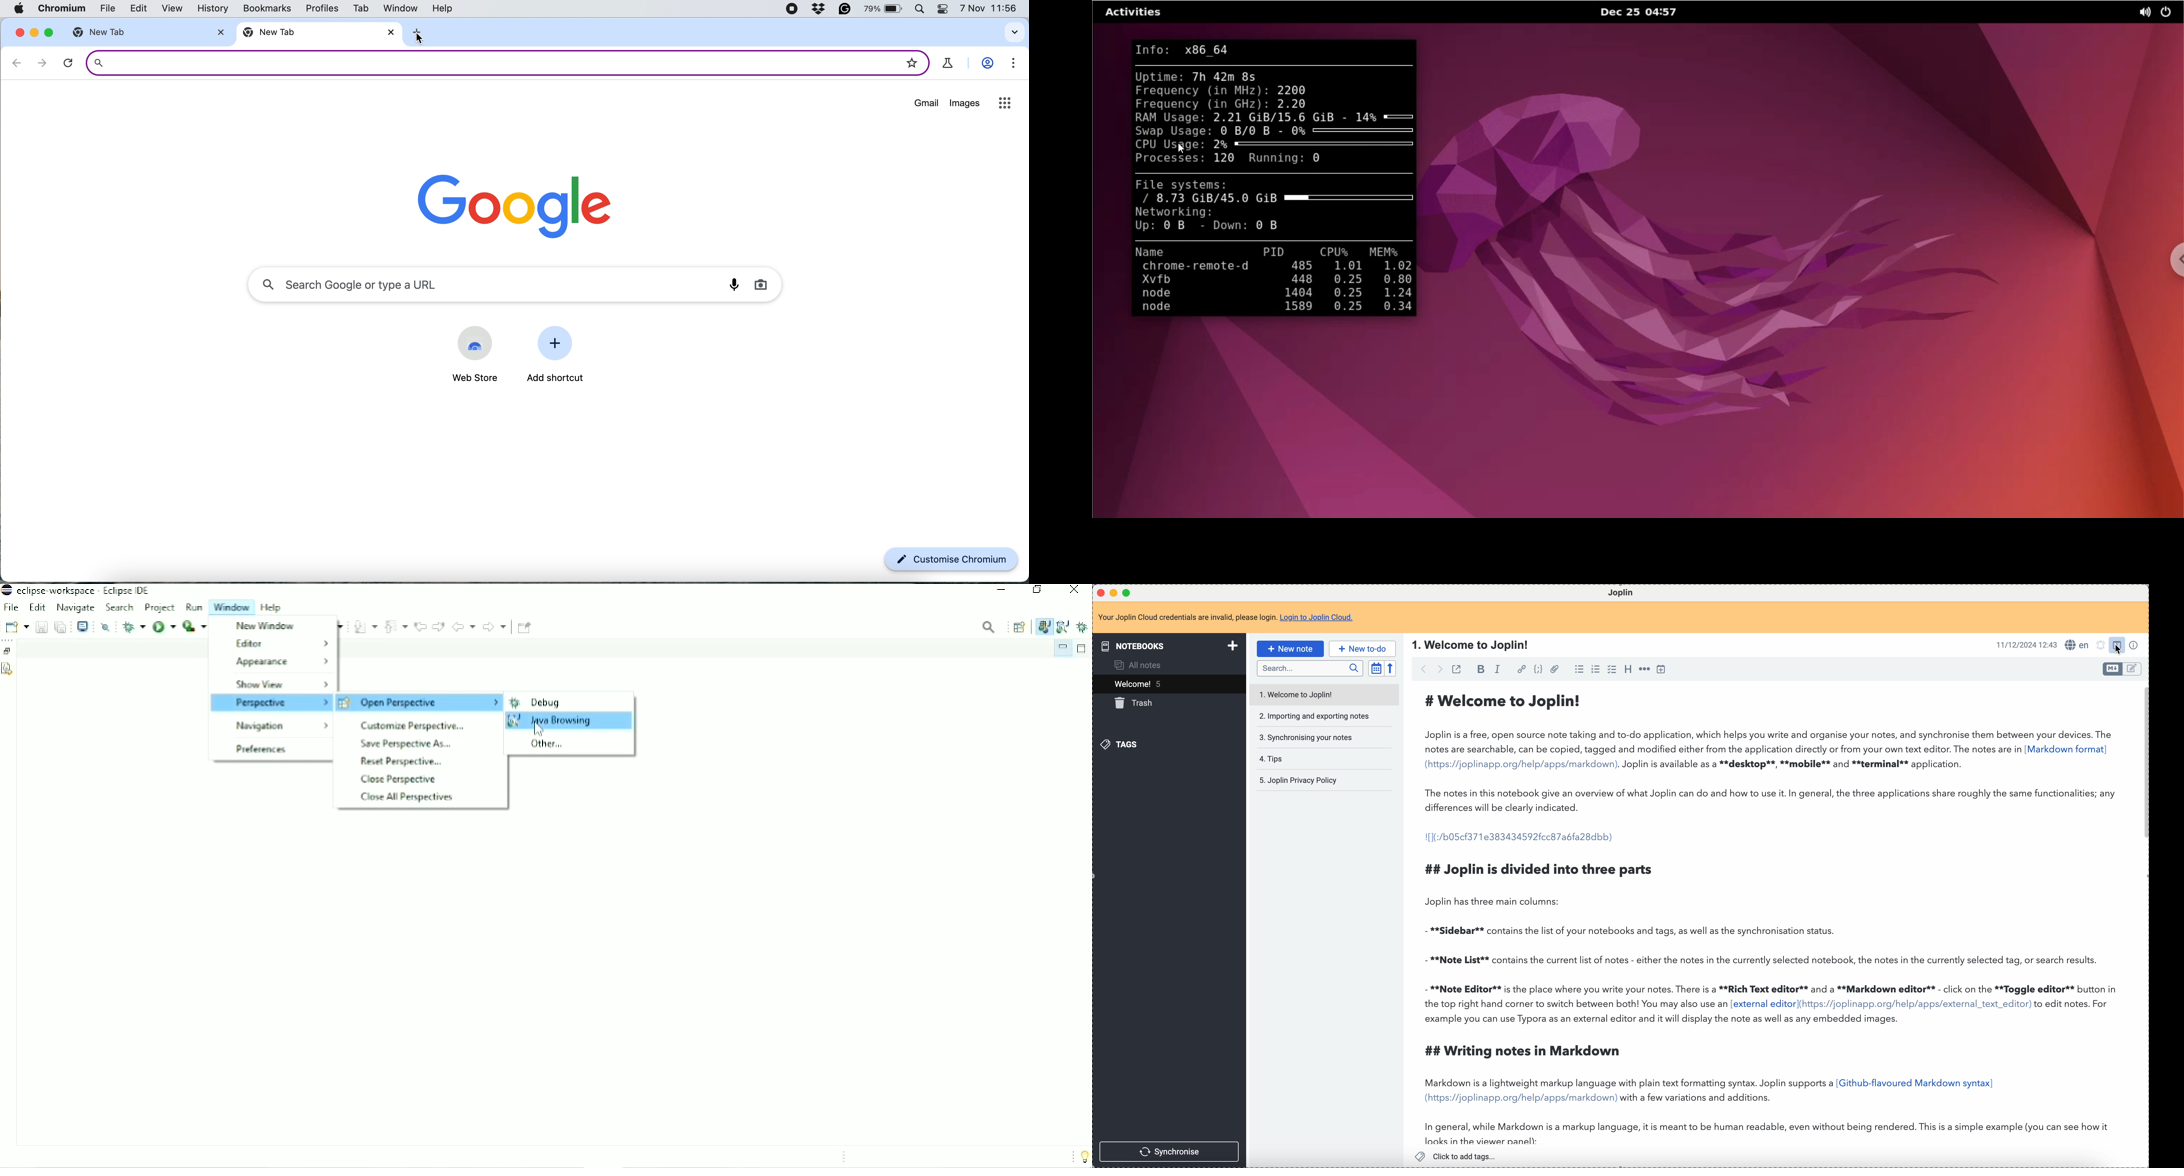 This screenshot has width=2184, height=1176. Describe the element at coordinates (1290, 649) in the screenshot. I see `new note` at that location.